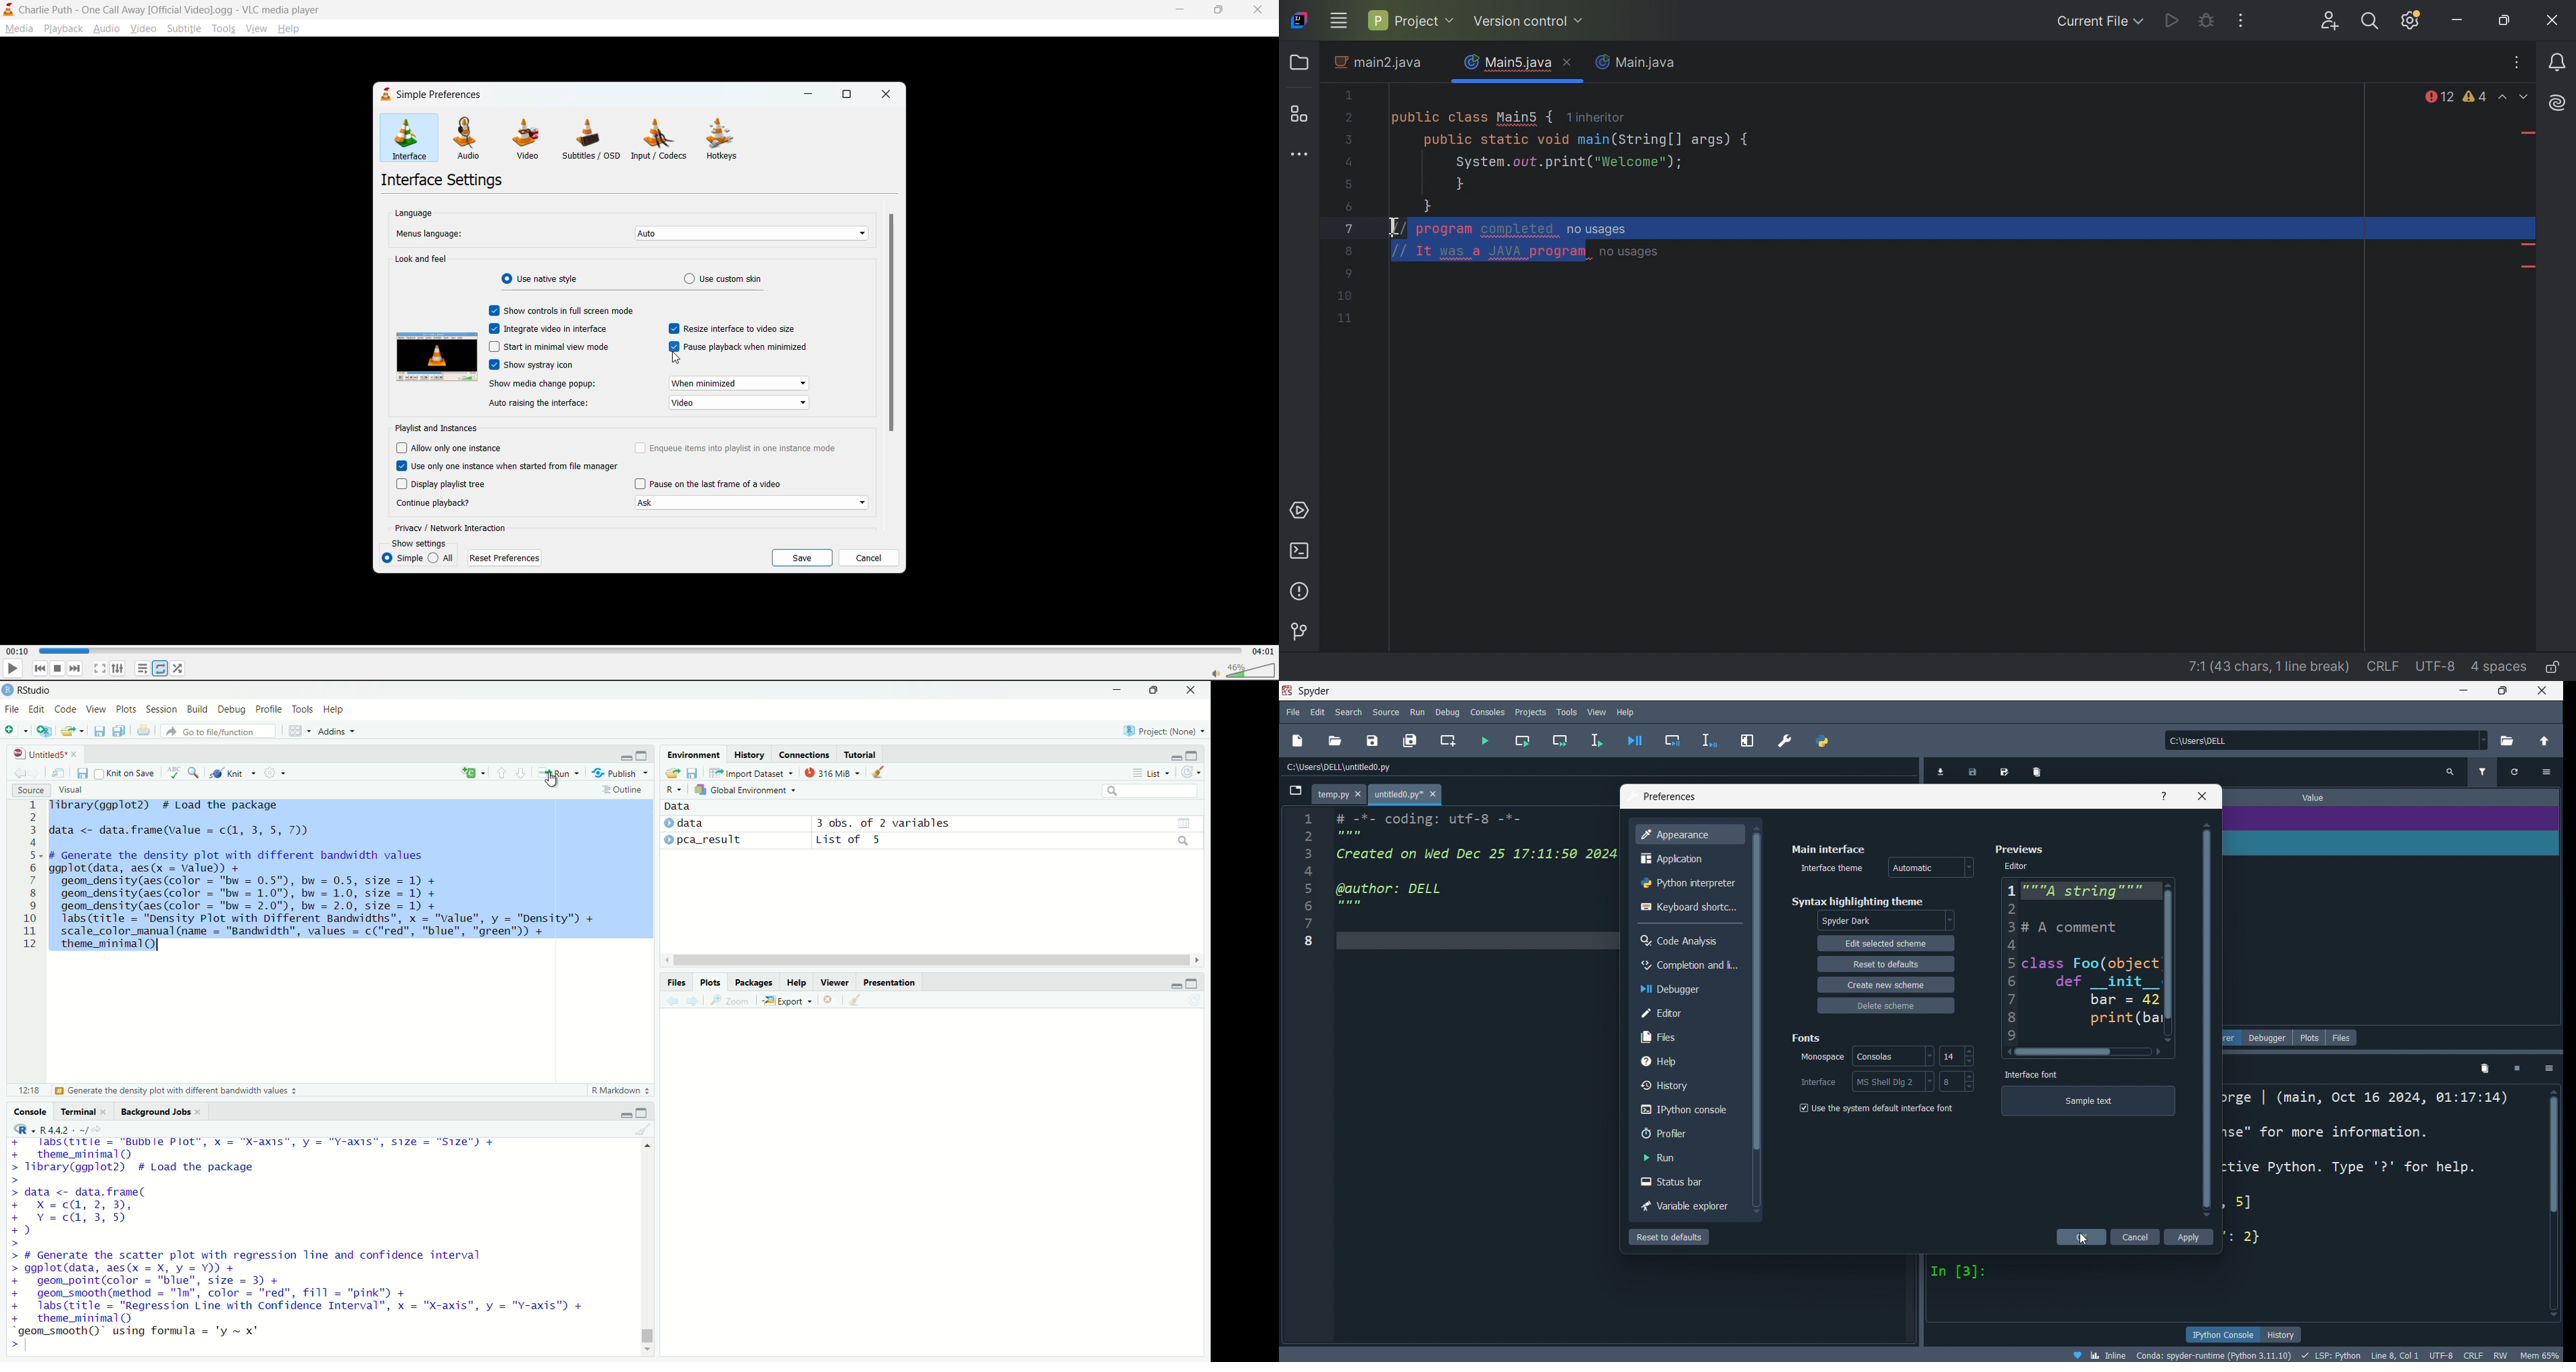 The image size is (2576, 1372). What do you see at coordinates (2477, 98) in the screenshot?
I see `warning` at bounding box center [2477, 98].